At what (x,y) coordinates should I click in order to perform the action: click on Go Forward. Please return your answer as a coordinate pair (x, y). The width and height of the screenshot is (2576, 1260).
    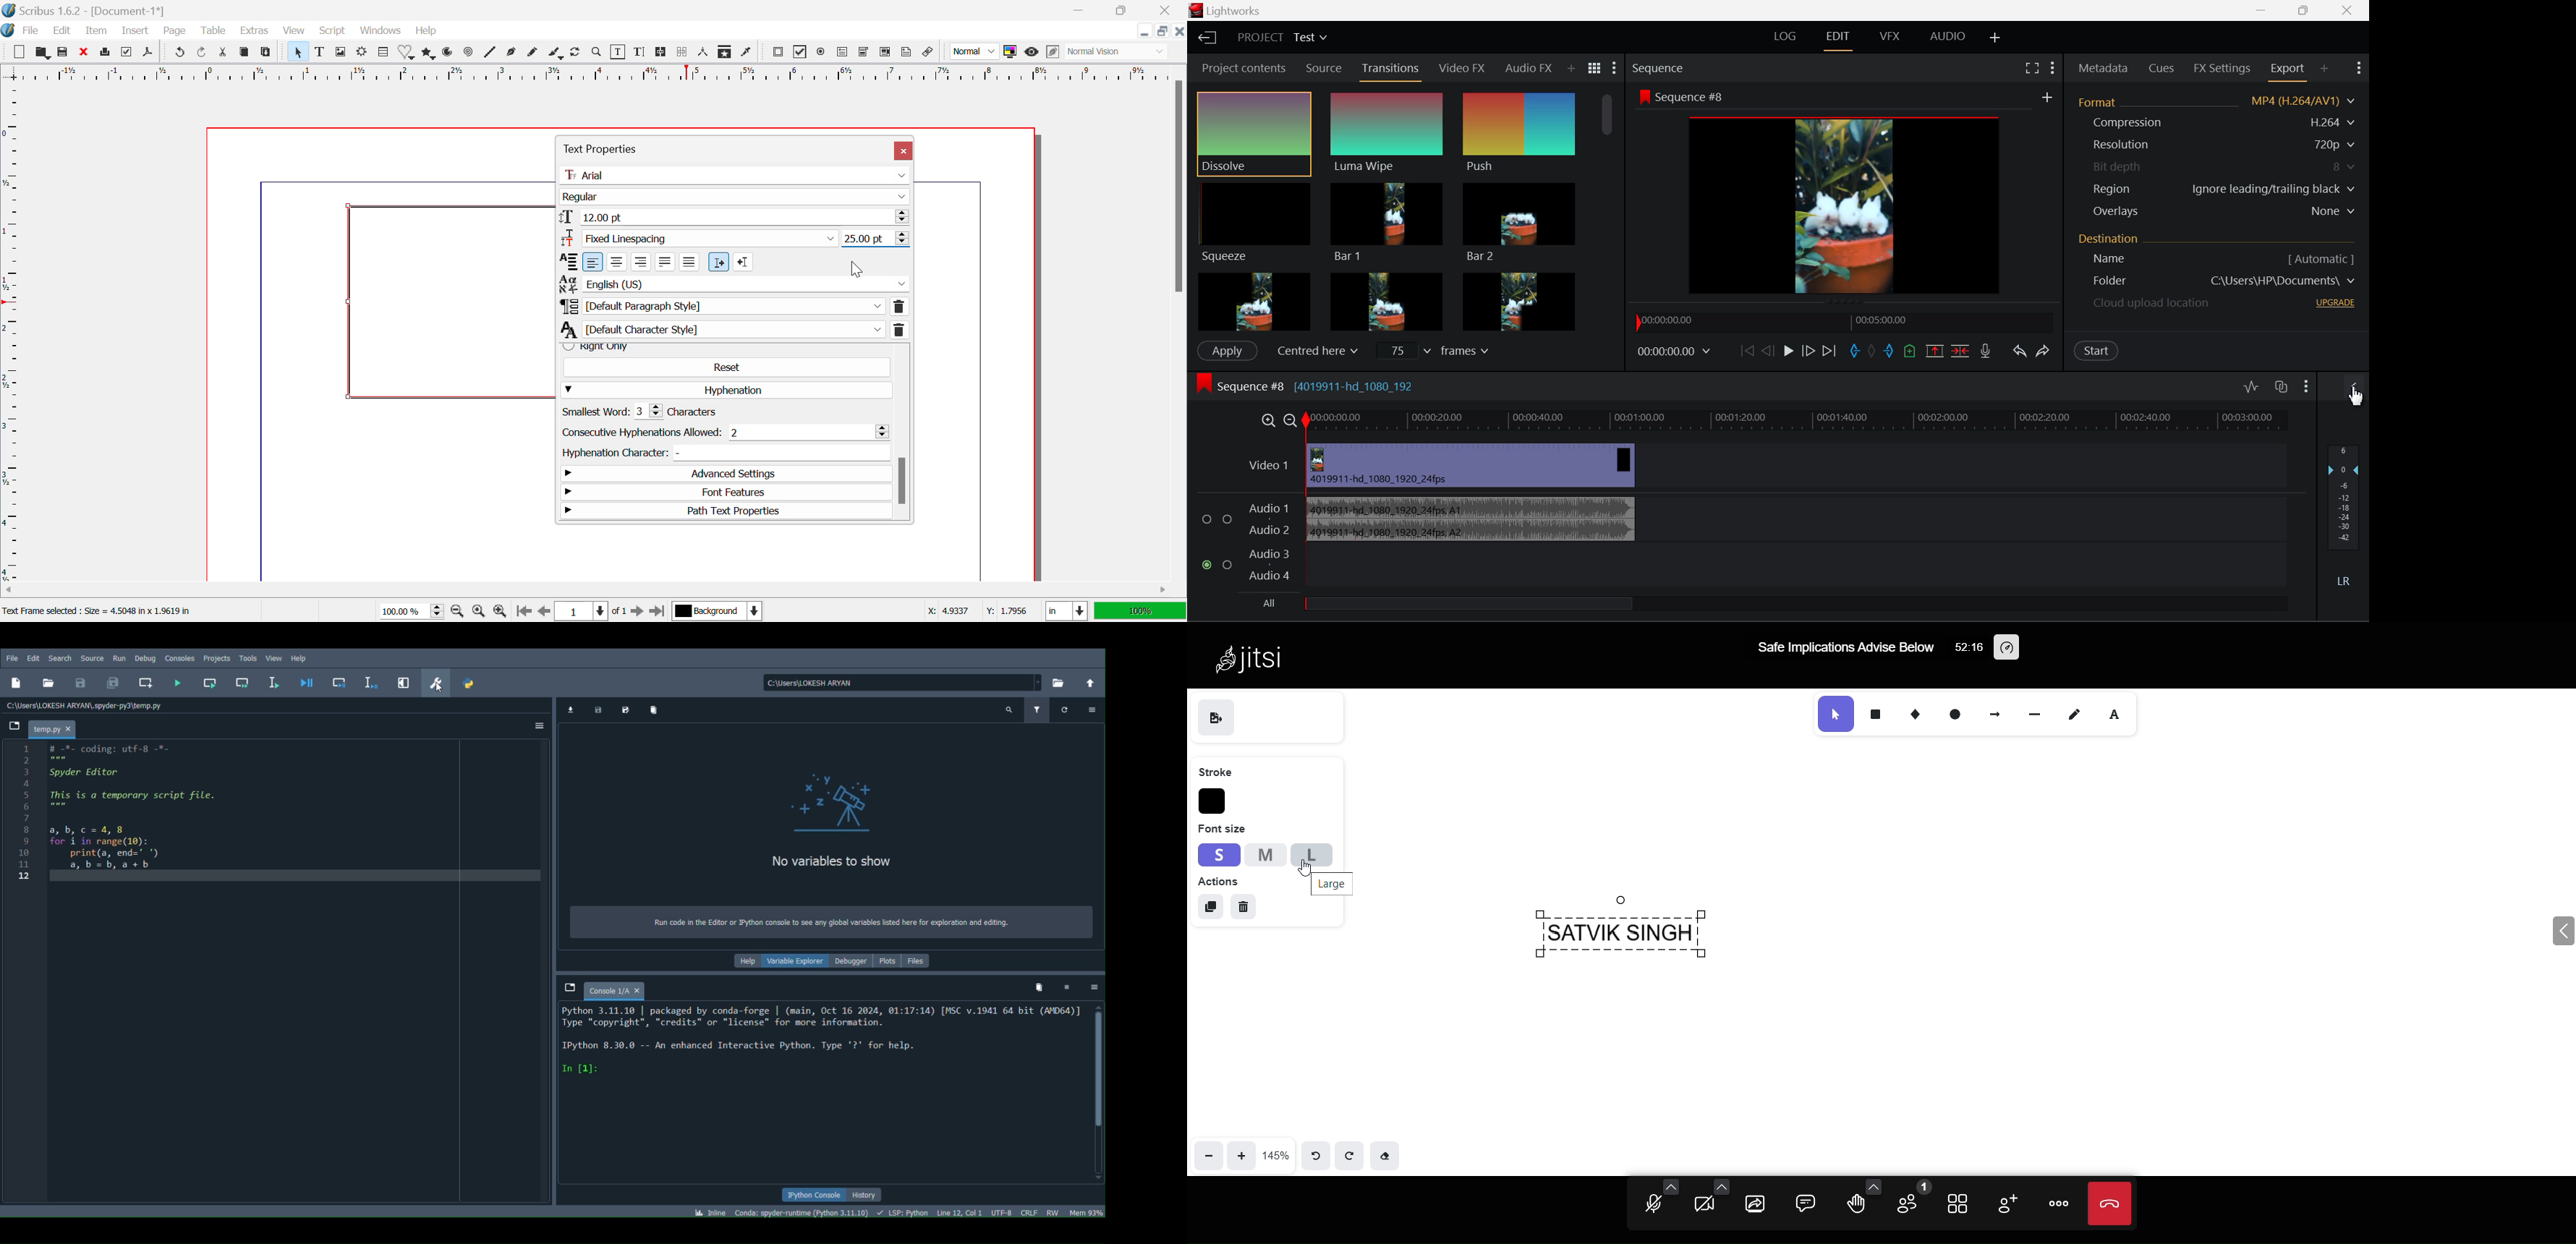
    Looking at the image, I should click on (1809, 351).